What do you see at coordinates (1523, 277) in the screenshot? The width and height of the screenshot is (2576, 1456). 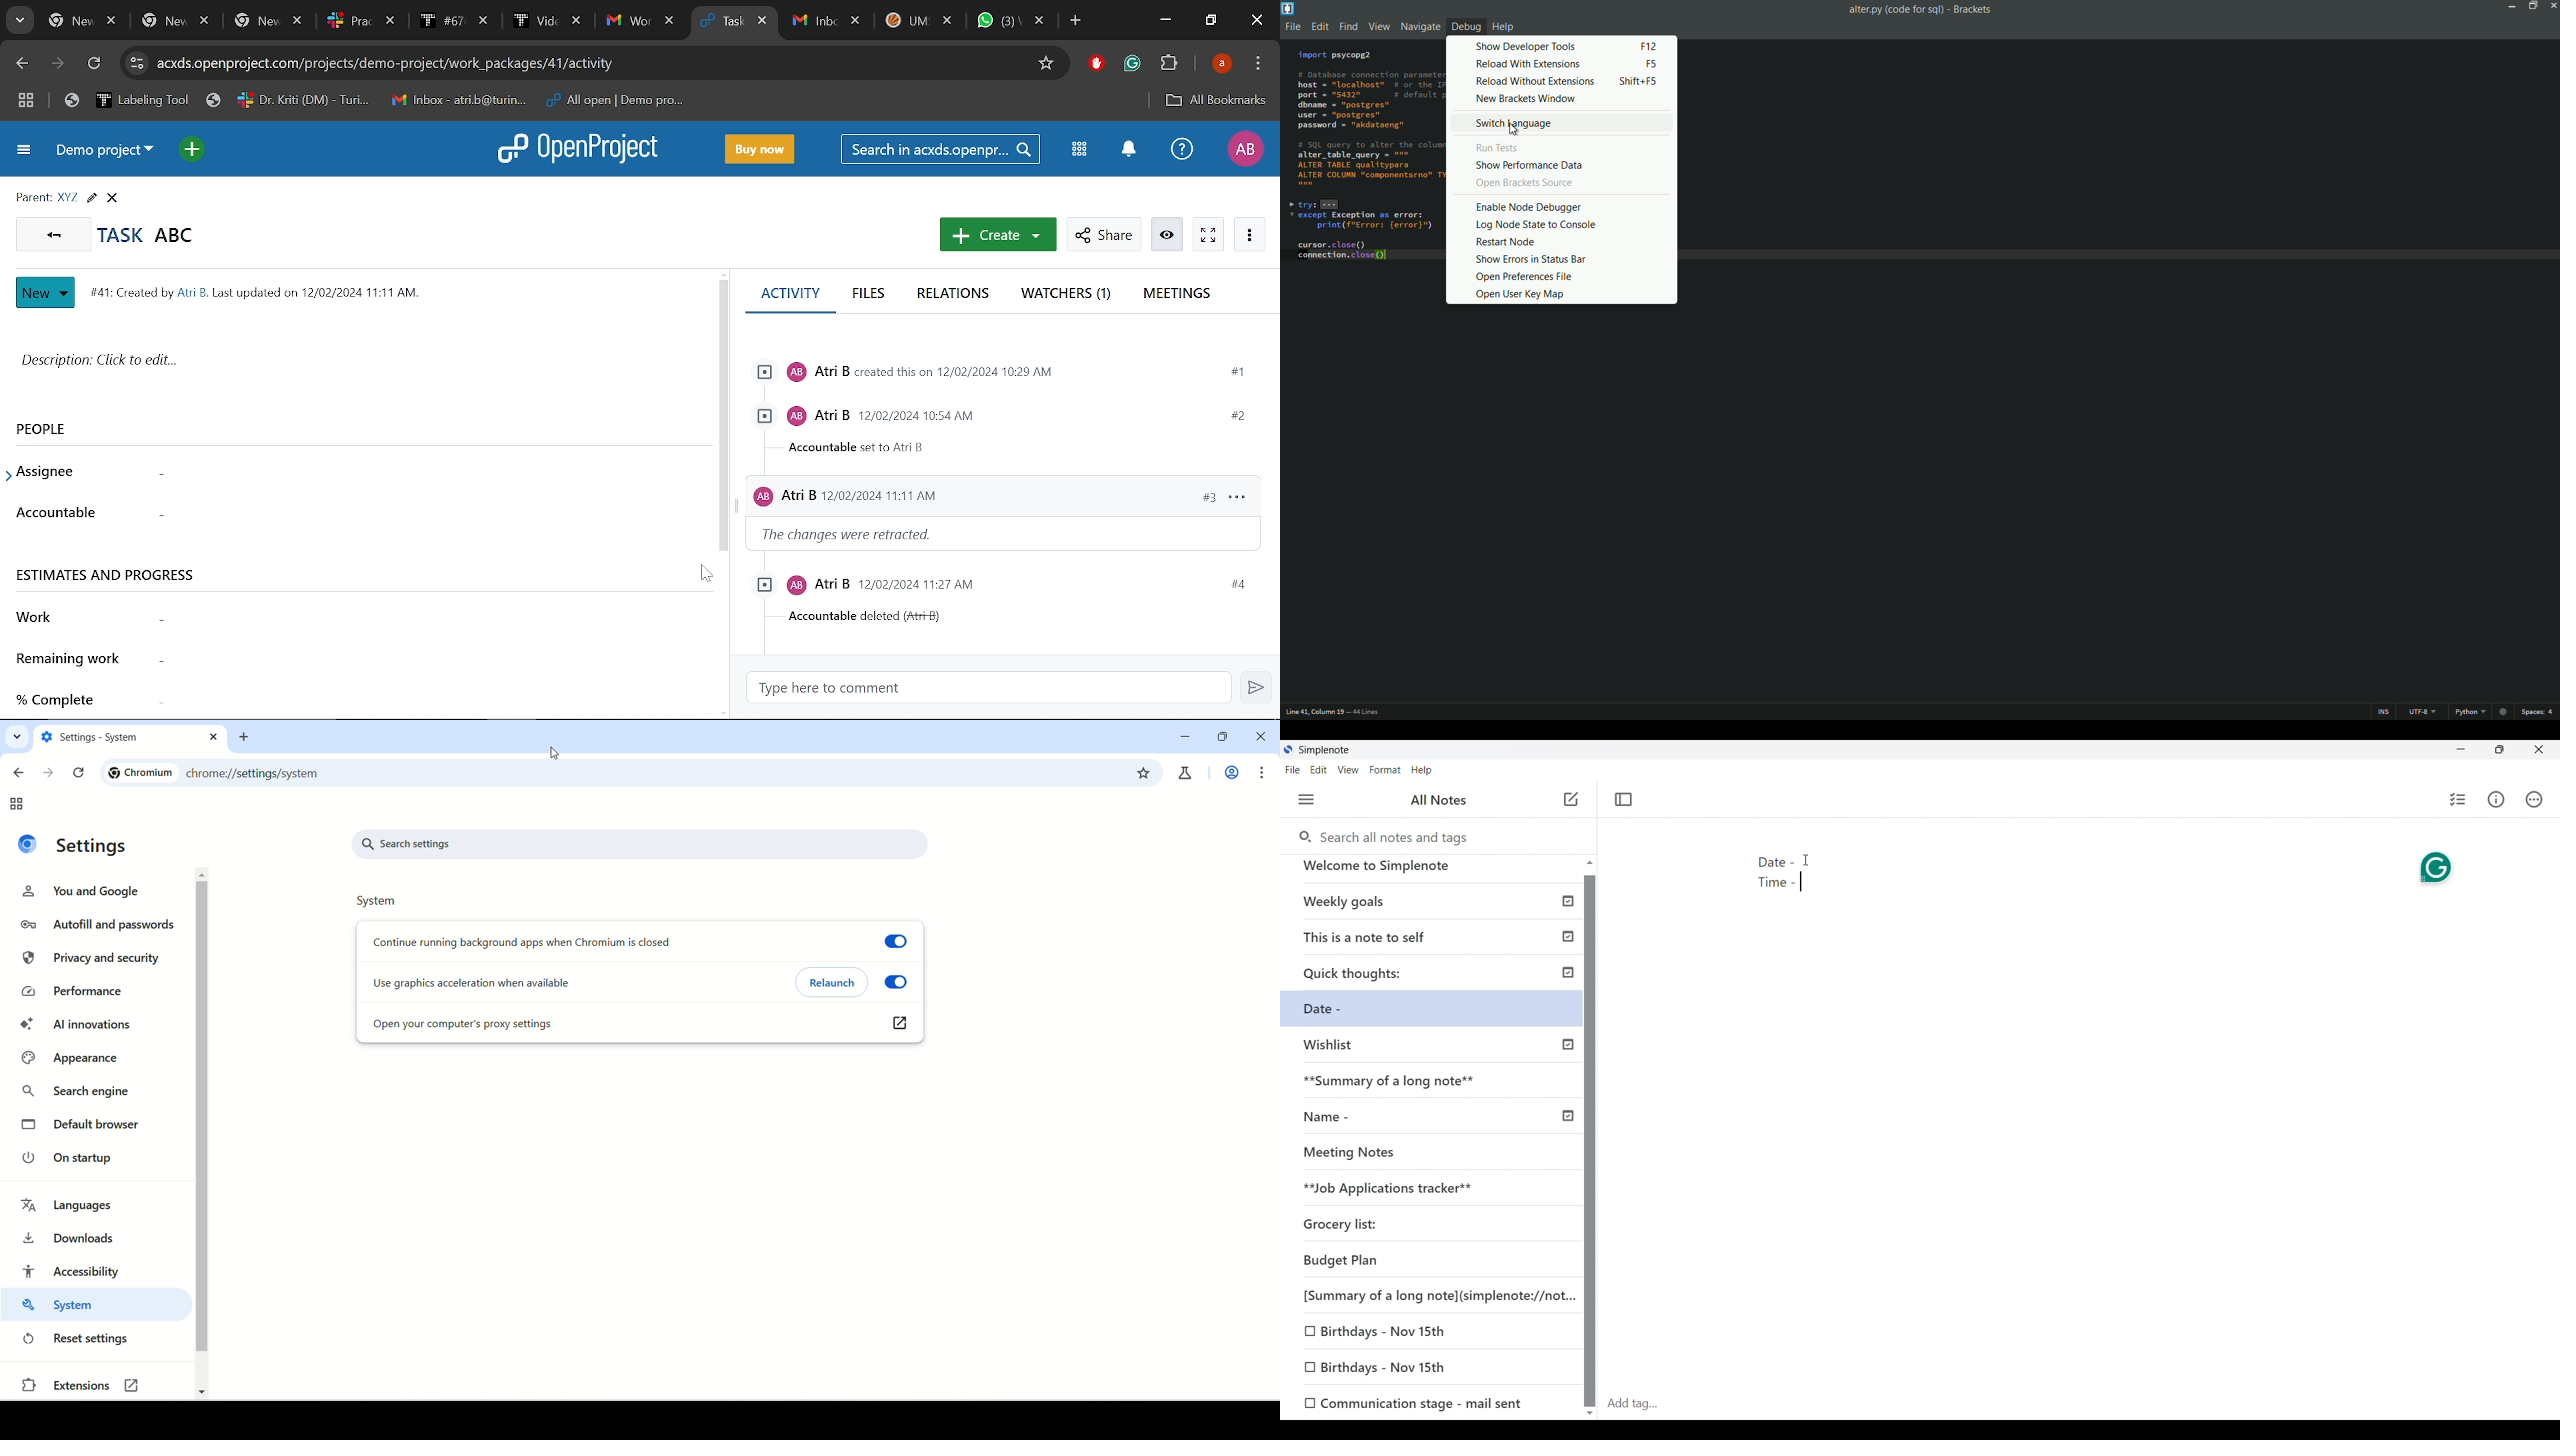 I see `Open preferences file` at bounding box center [1523, 277].